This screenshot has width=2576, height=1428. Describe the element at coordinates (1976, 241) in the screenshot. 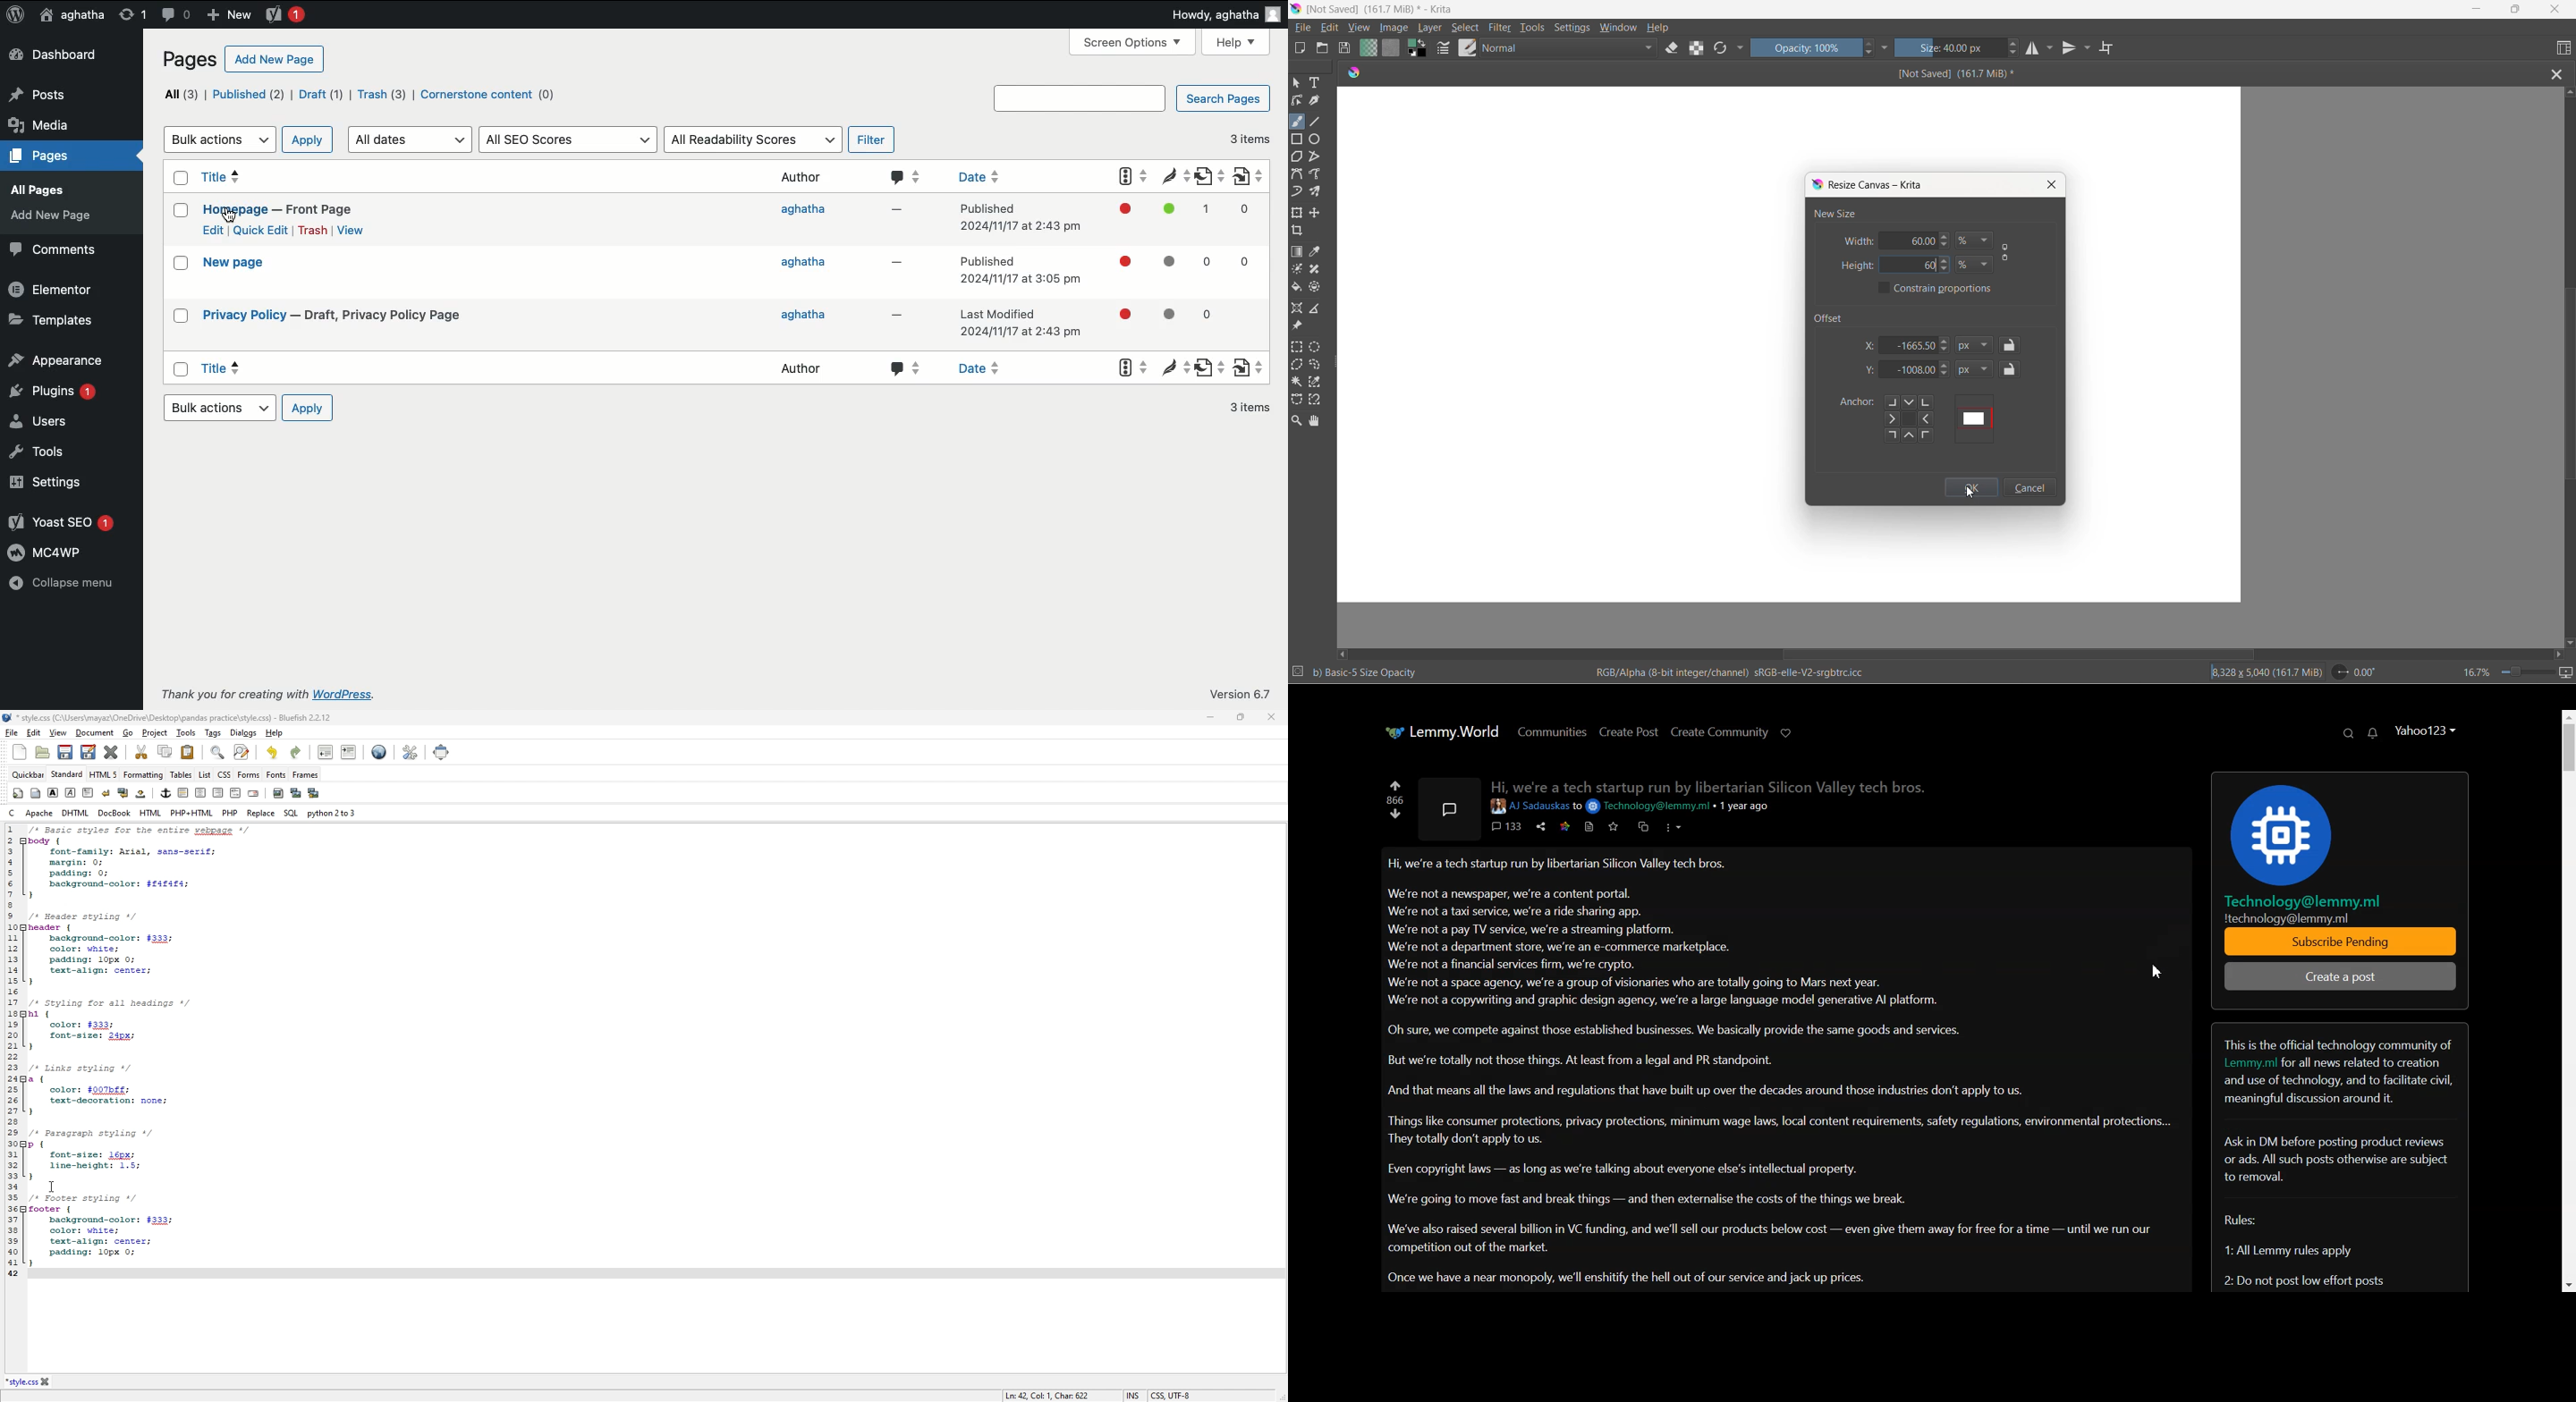

I see `width value type` at that location.